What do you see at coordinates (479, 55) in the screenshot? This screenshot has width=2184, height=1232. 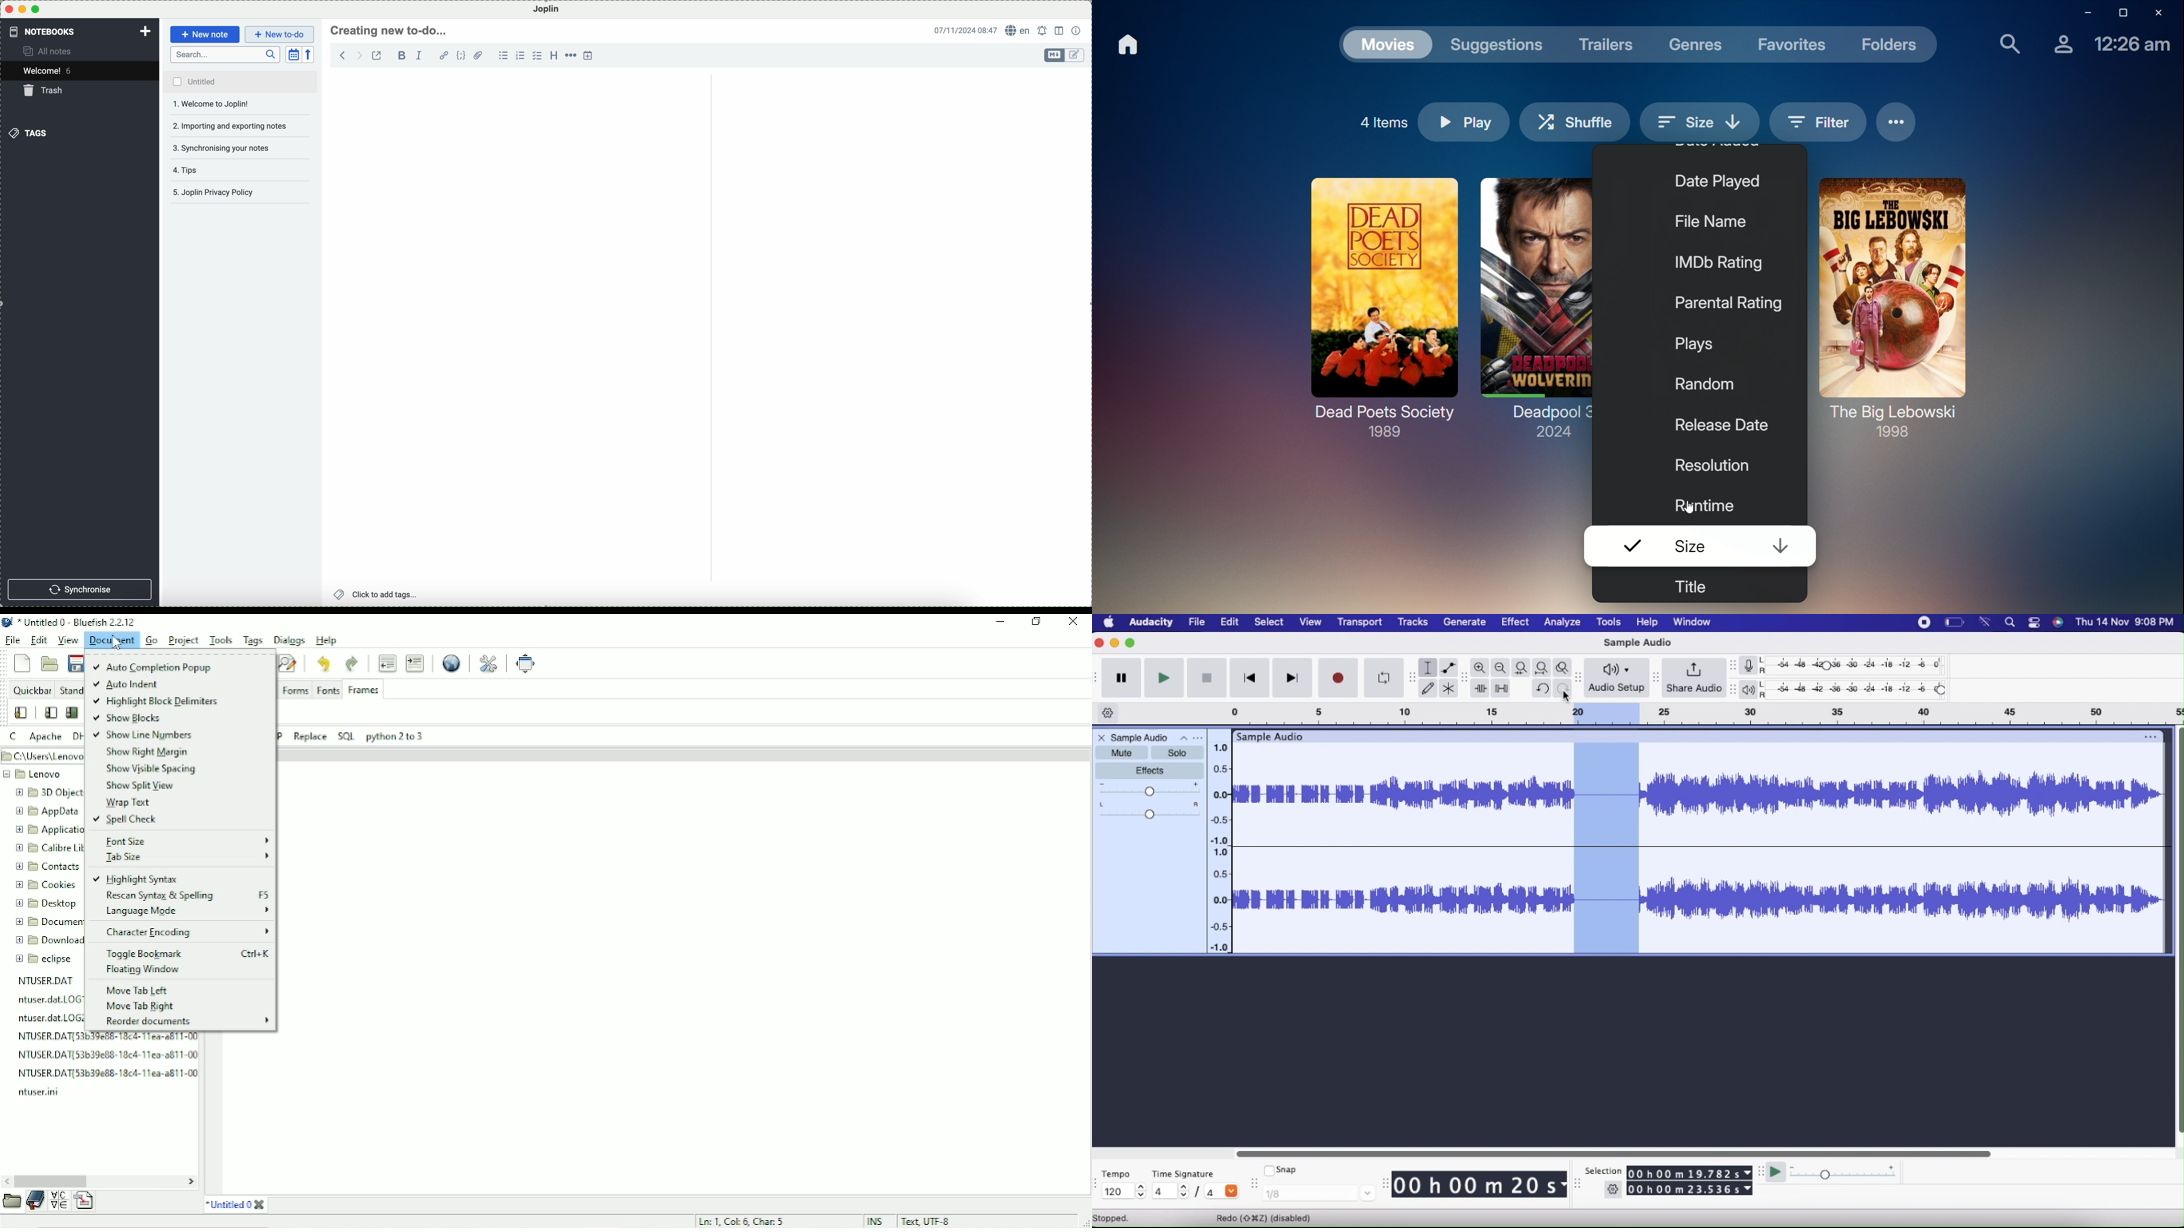 I see `attach file` at bounding box center [479, 55].